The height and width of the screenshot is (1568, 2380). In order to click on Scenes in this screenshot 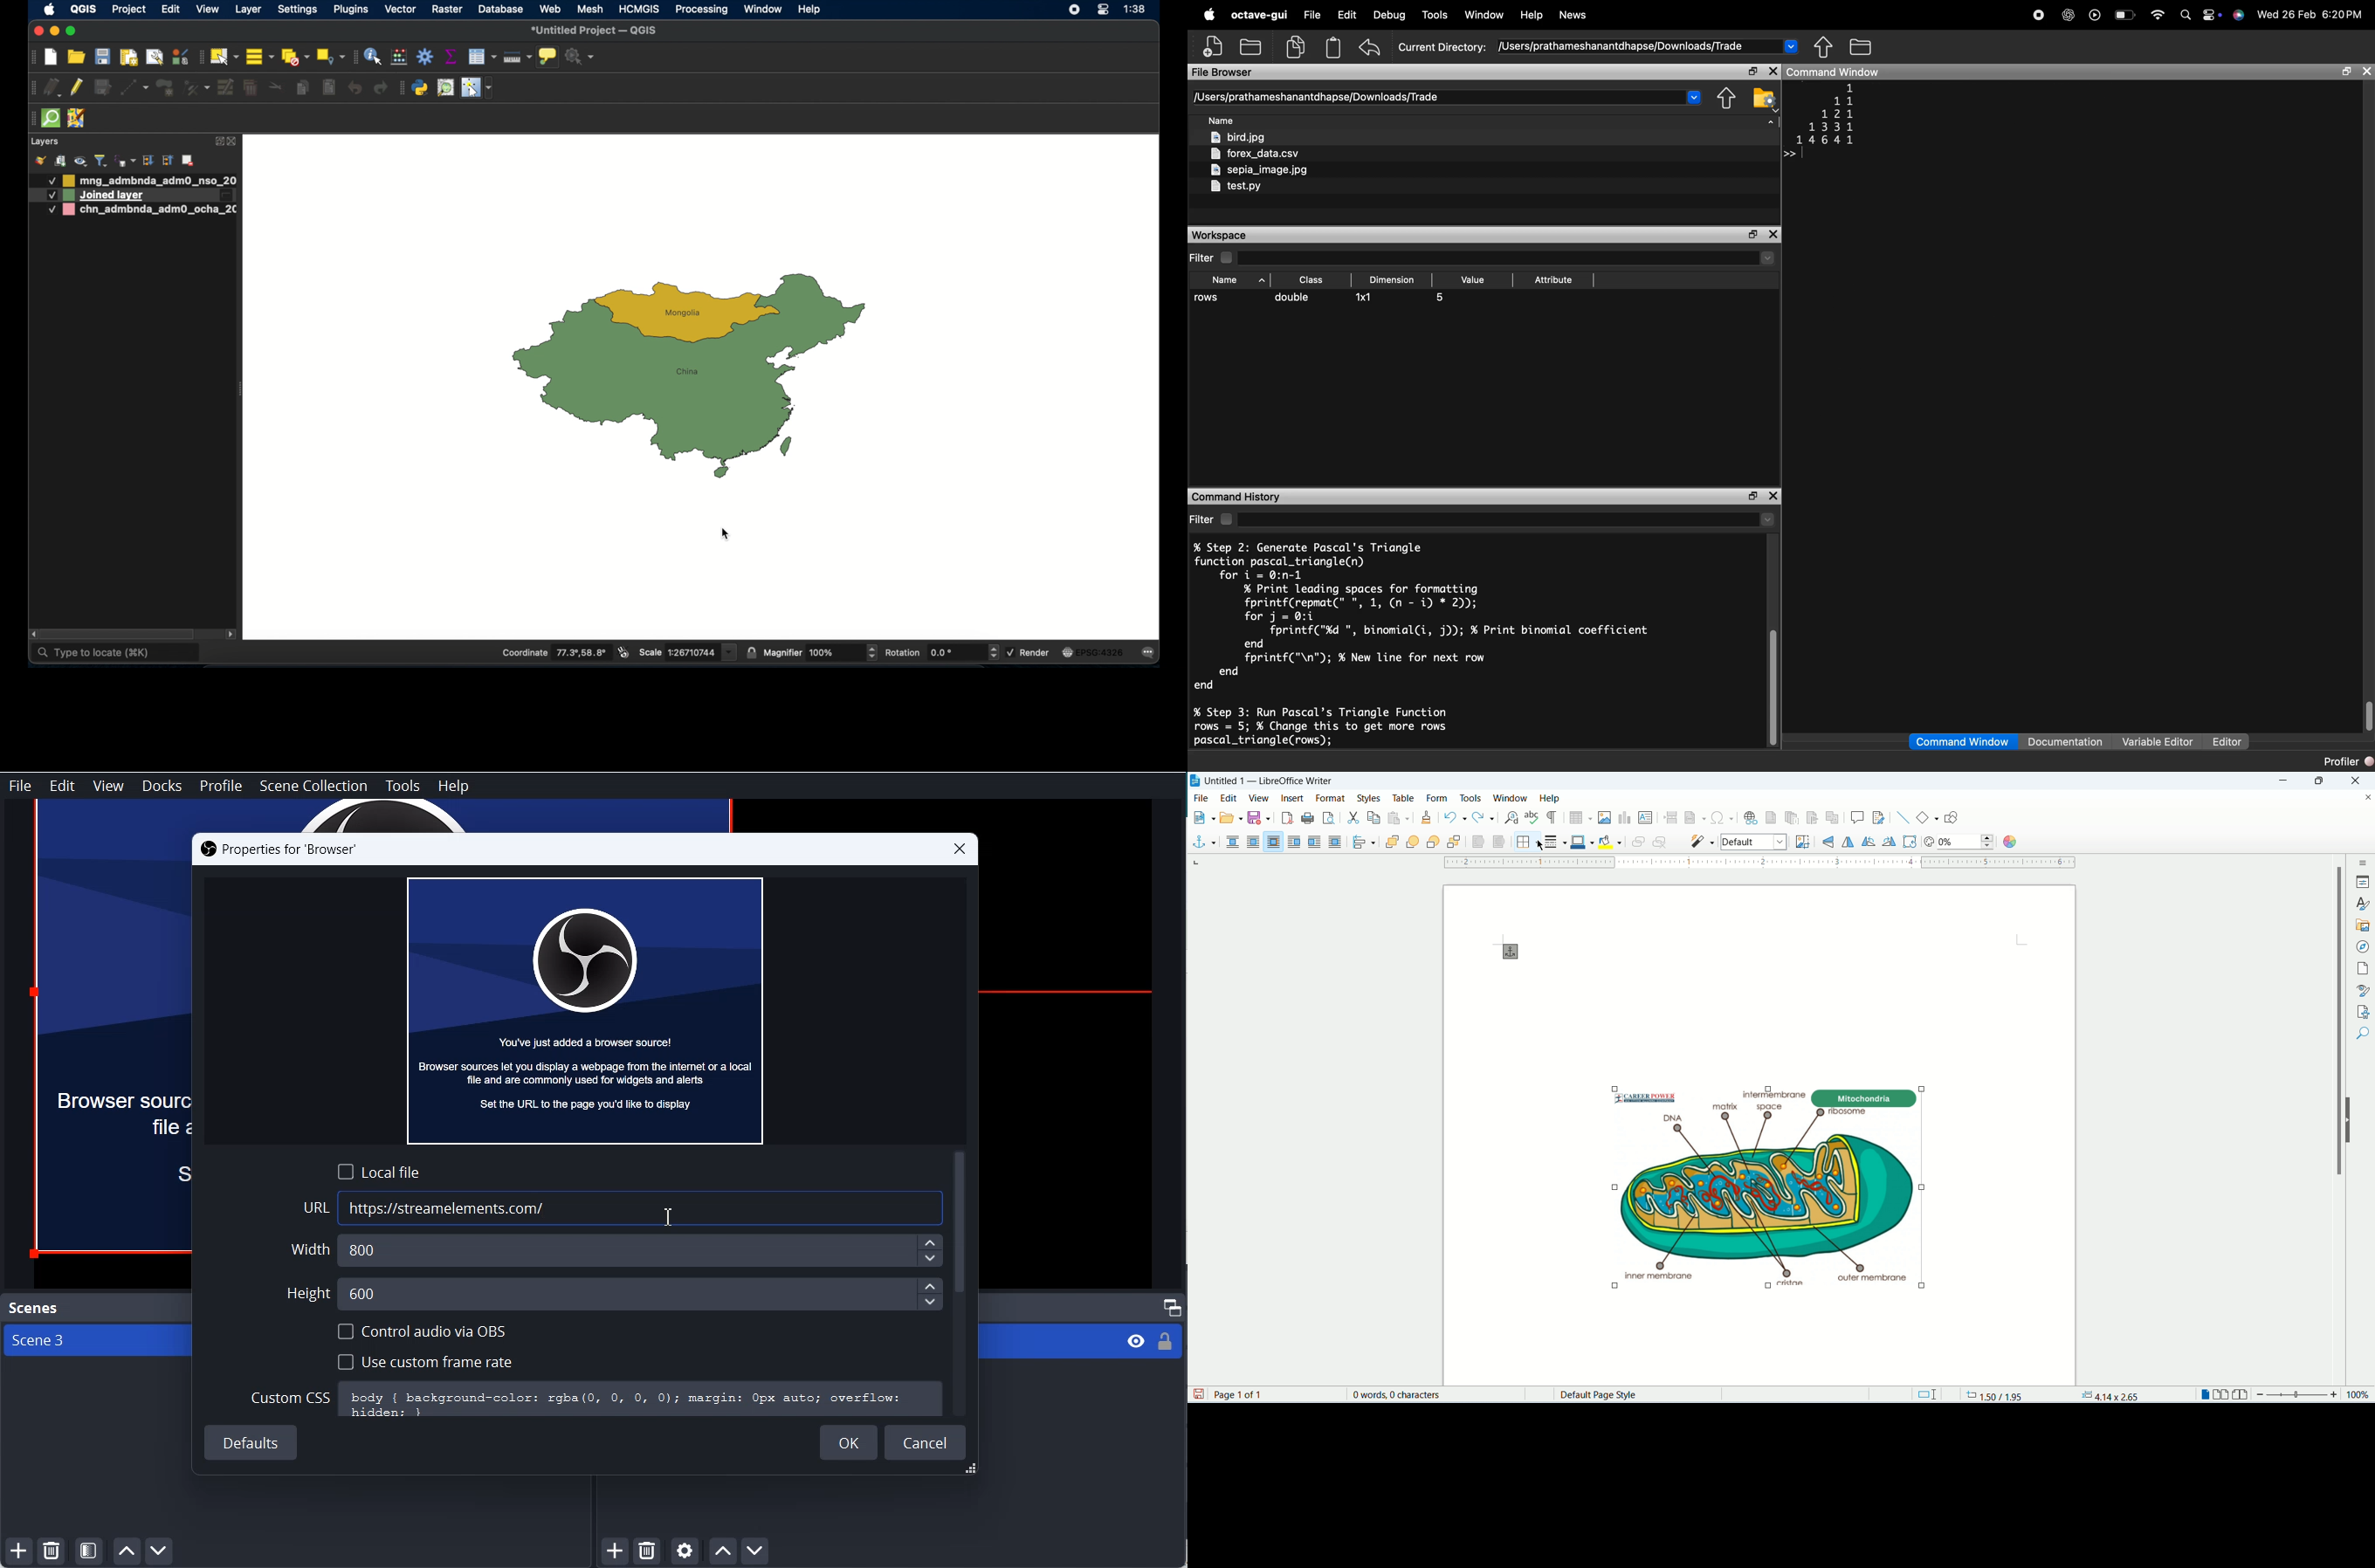, I will do `click(31, 1308)`.